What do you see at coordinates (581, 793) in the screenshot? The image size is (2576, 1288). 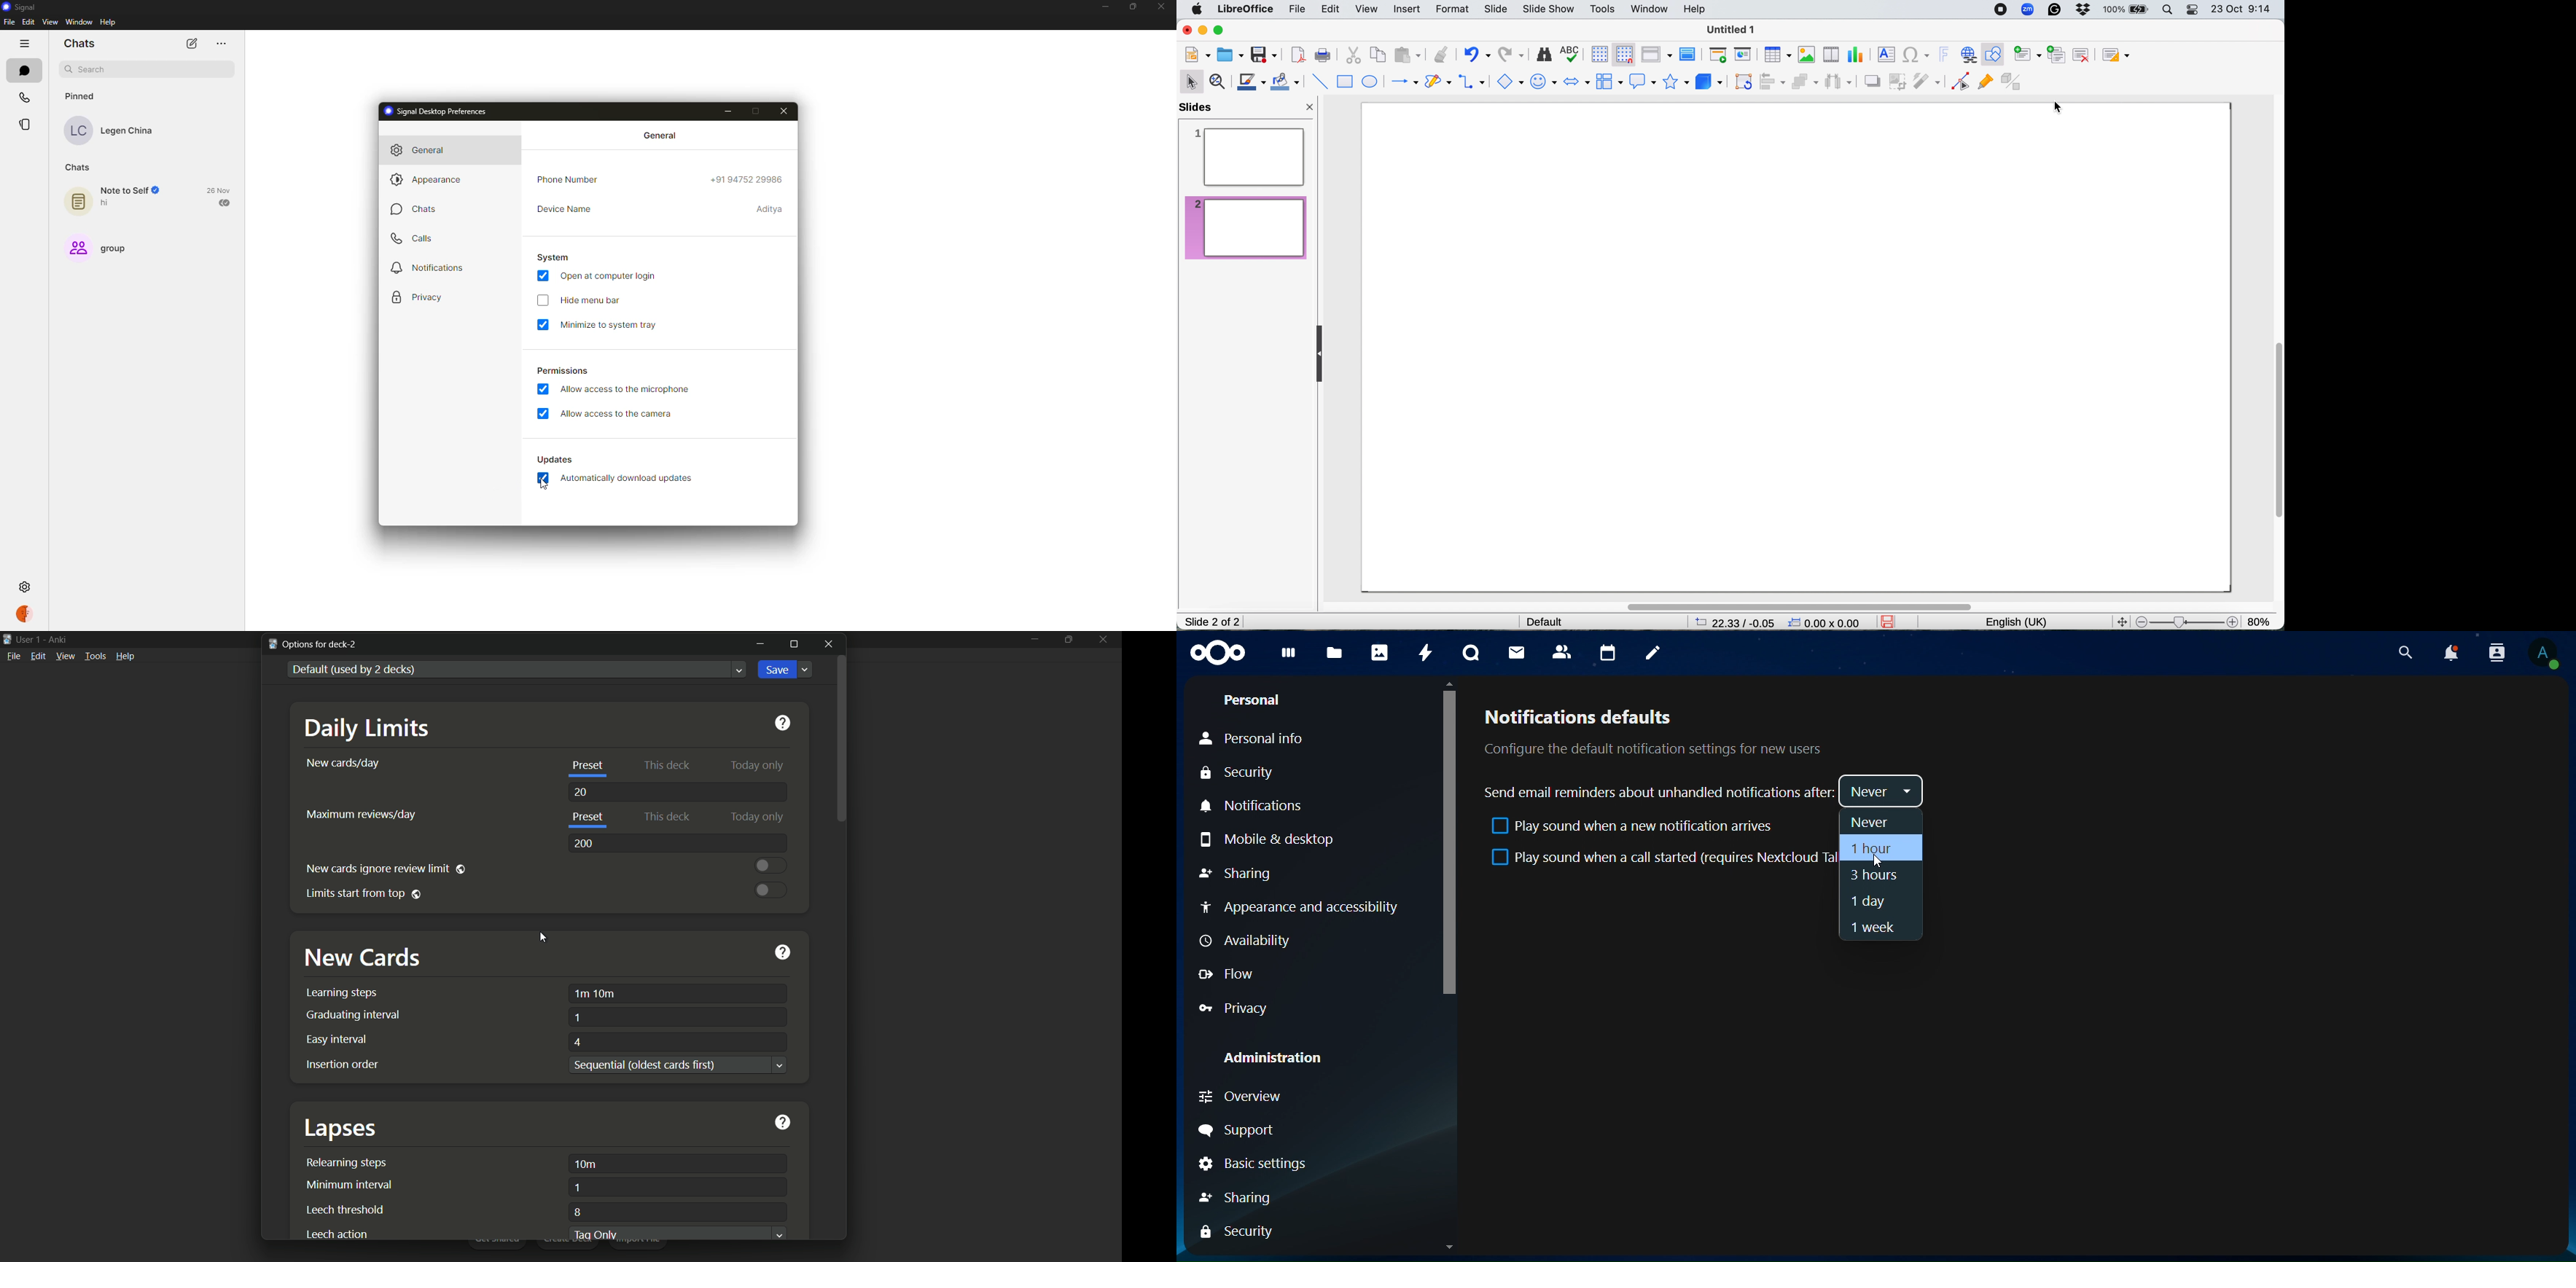 I see `20` at bounding box center [581, 793].